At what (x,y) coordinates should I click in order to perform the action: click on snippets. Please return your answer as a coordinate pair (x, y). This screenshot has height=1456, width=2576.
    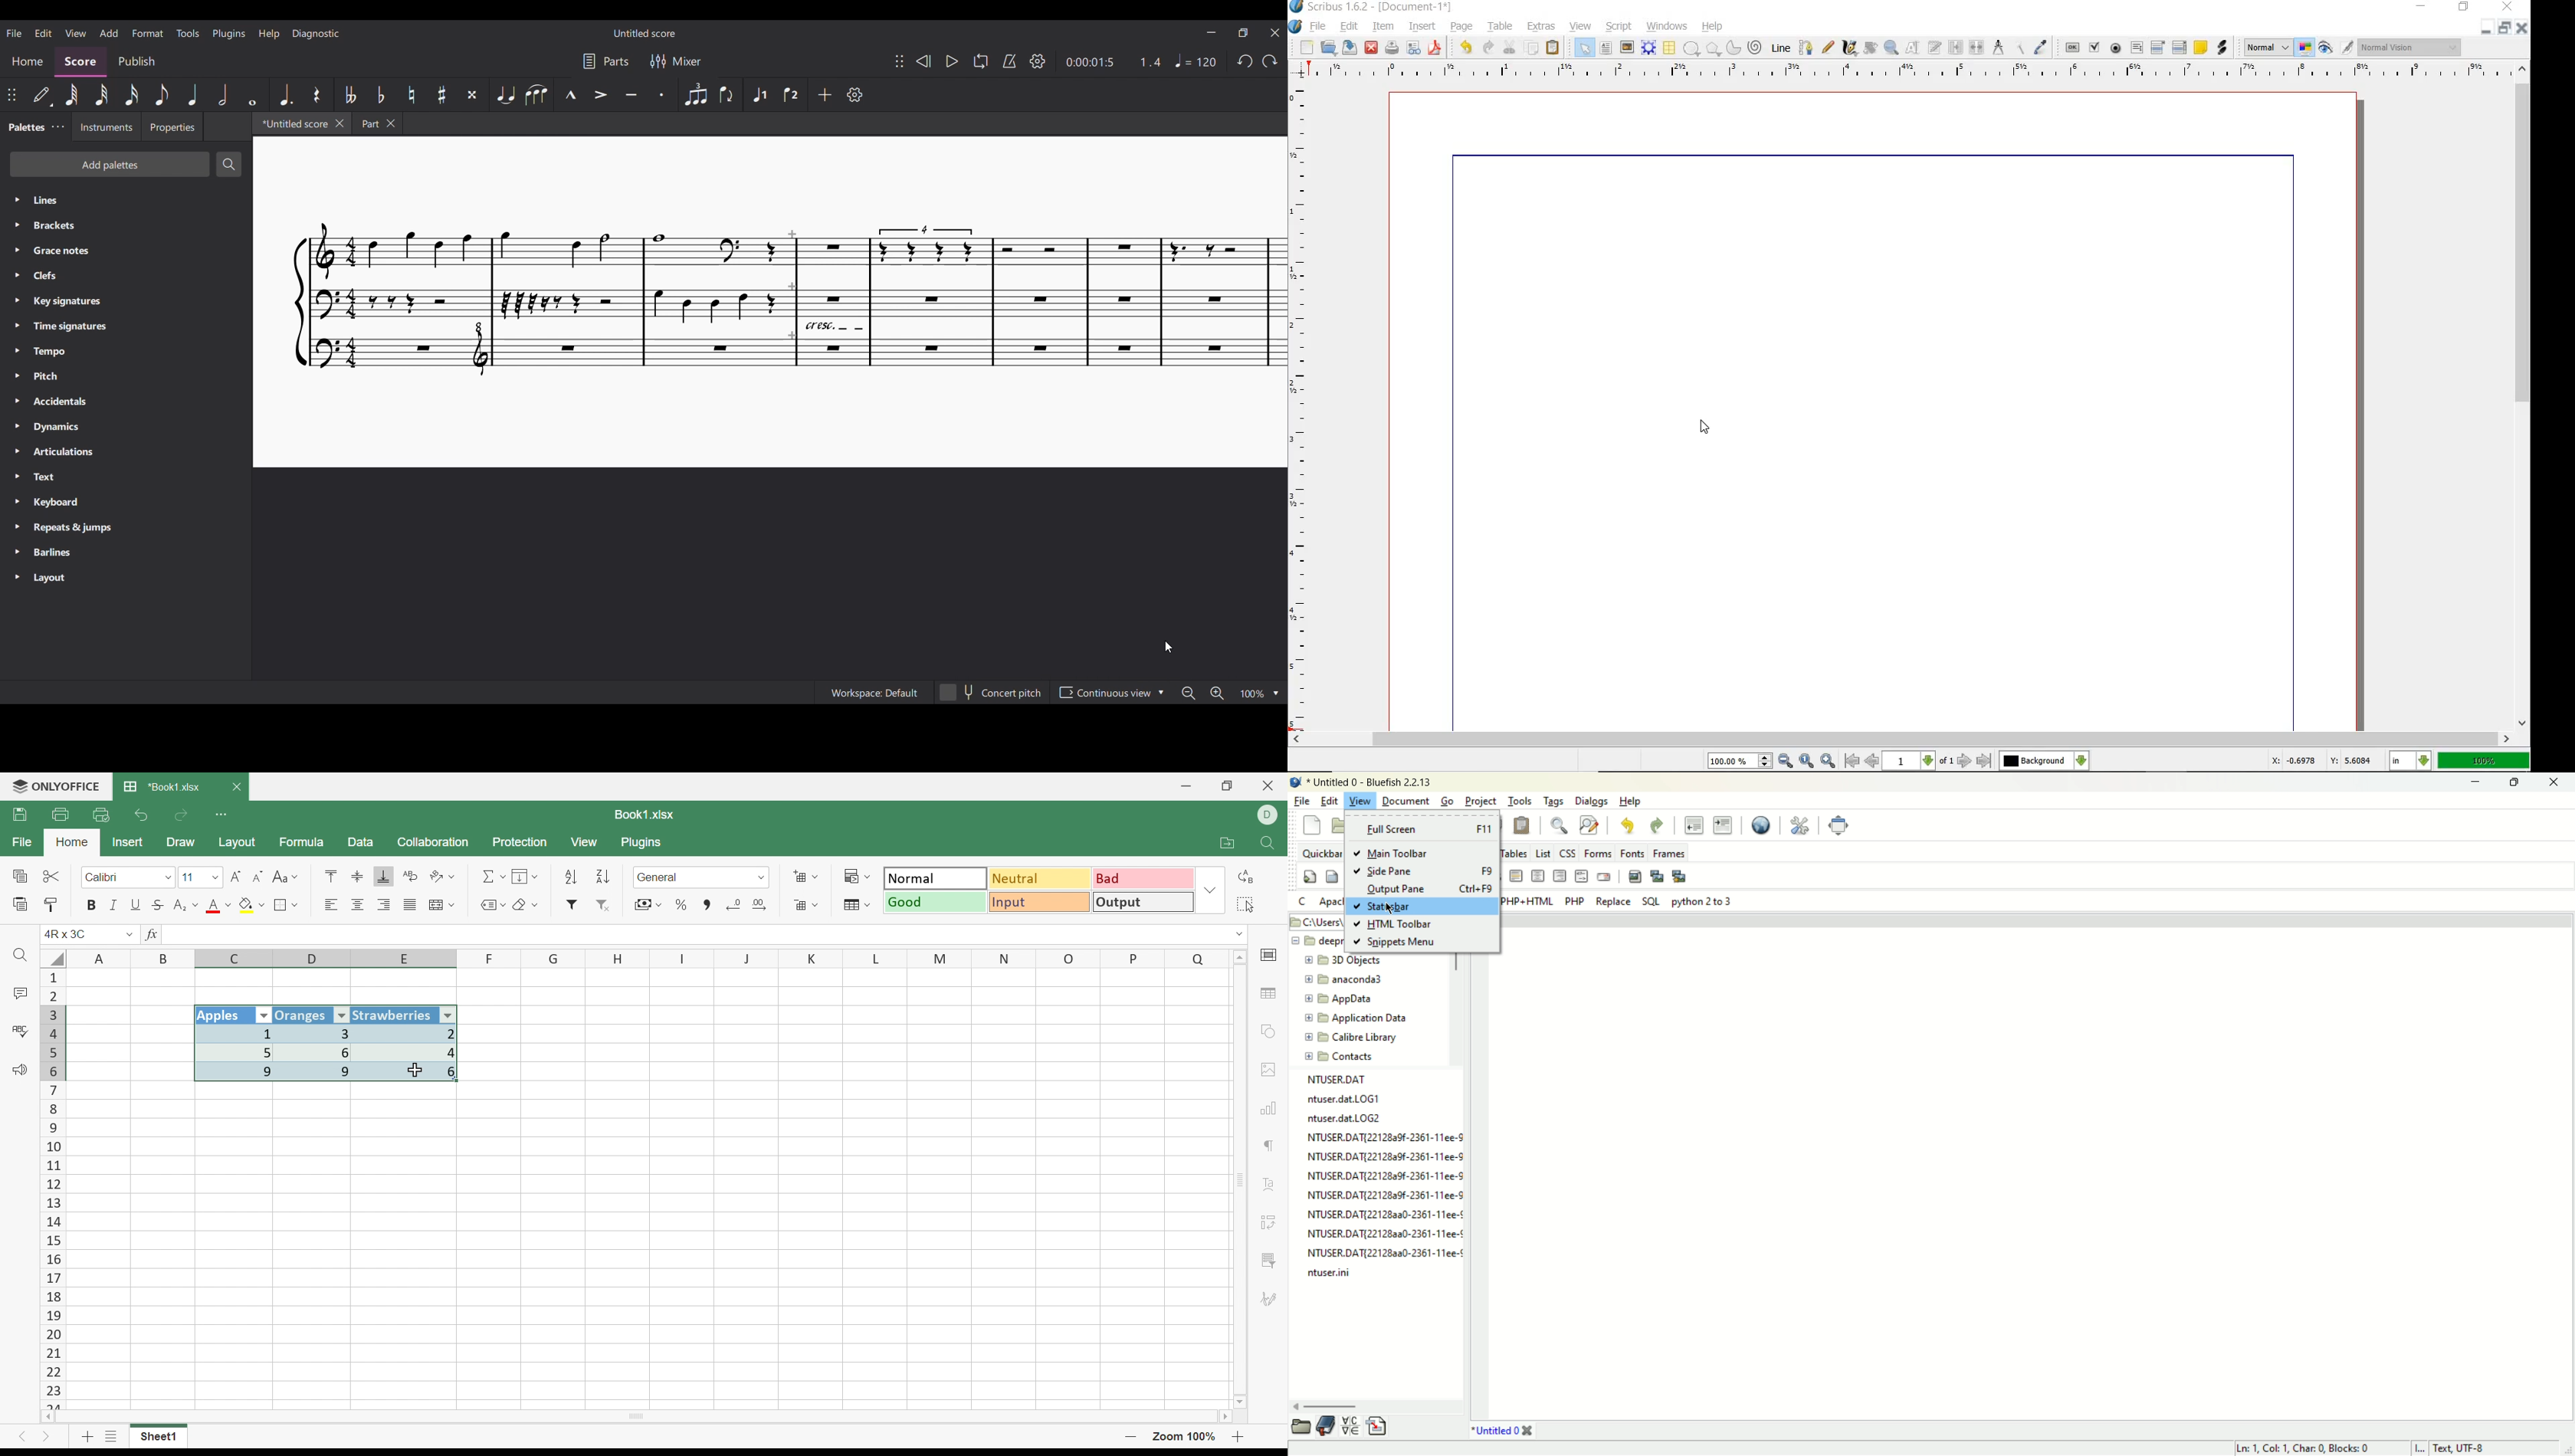
    Looking at the image, I should click on (1377, 1426).